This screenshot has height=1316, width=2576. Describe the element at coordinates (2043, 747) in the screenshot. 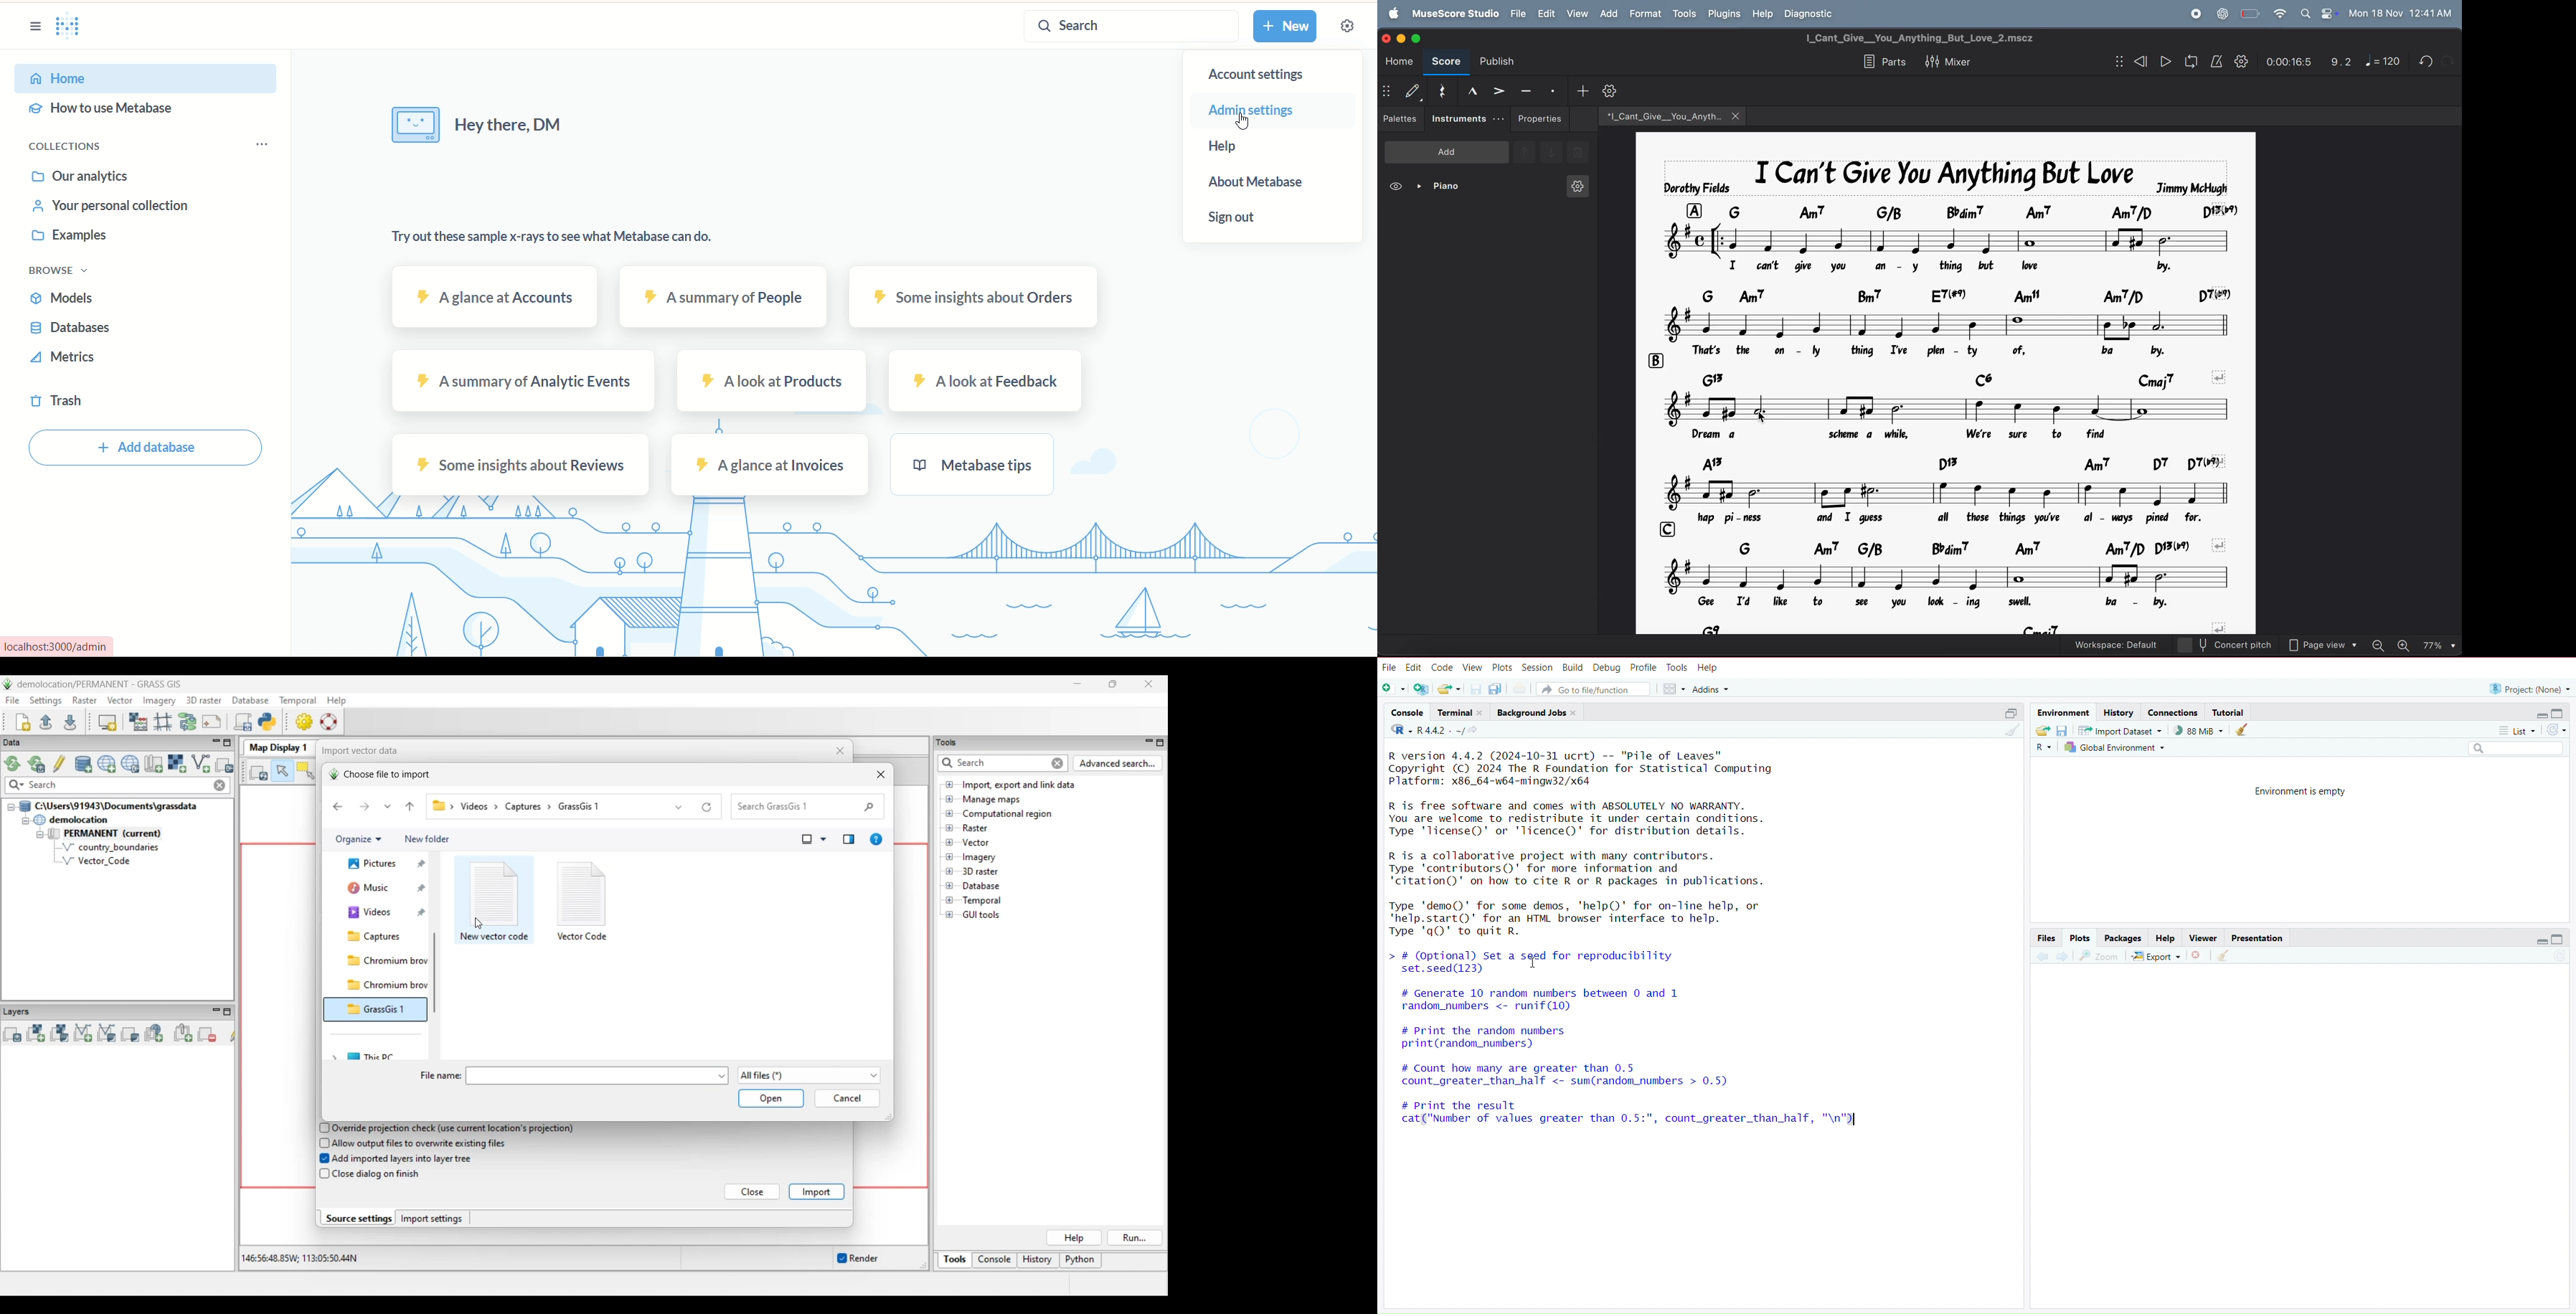

I see `R` at that location.